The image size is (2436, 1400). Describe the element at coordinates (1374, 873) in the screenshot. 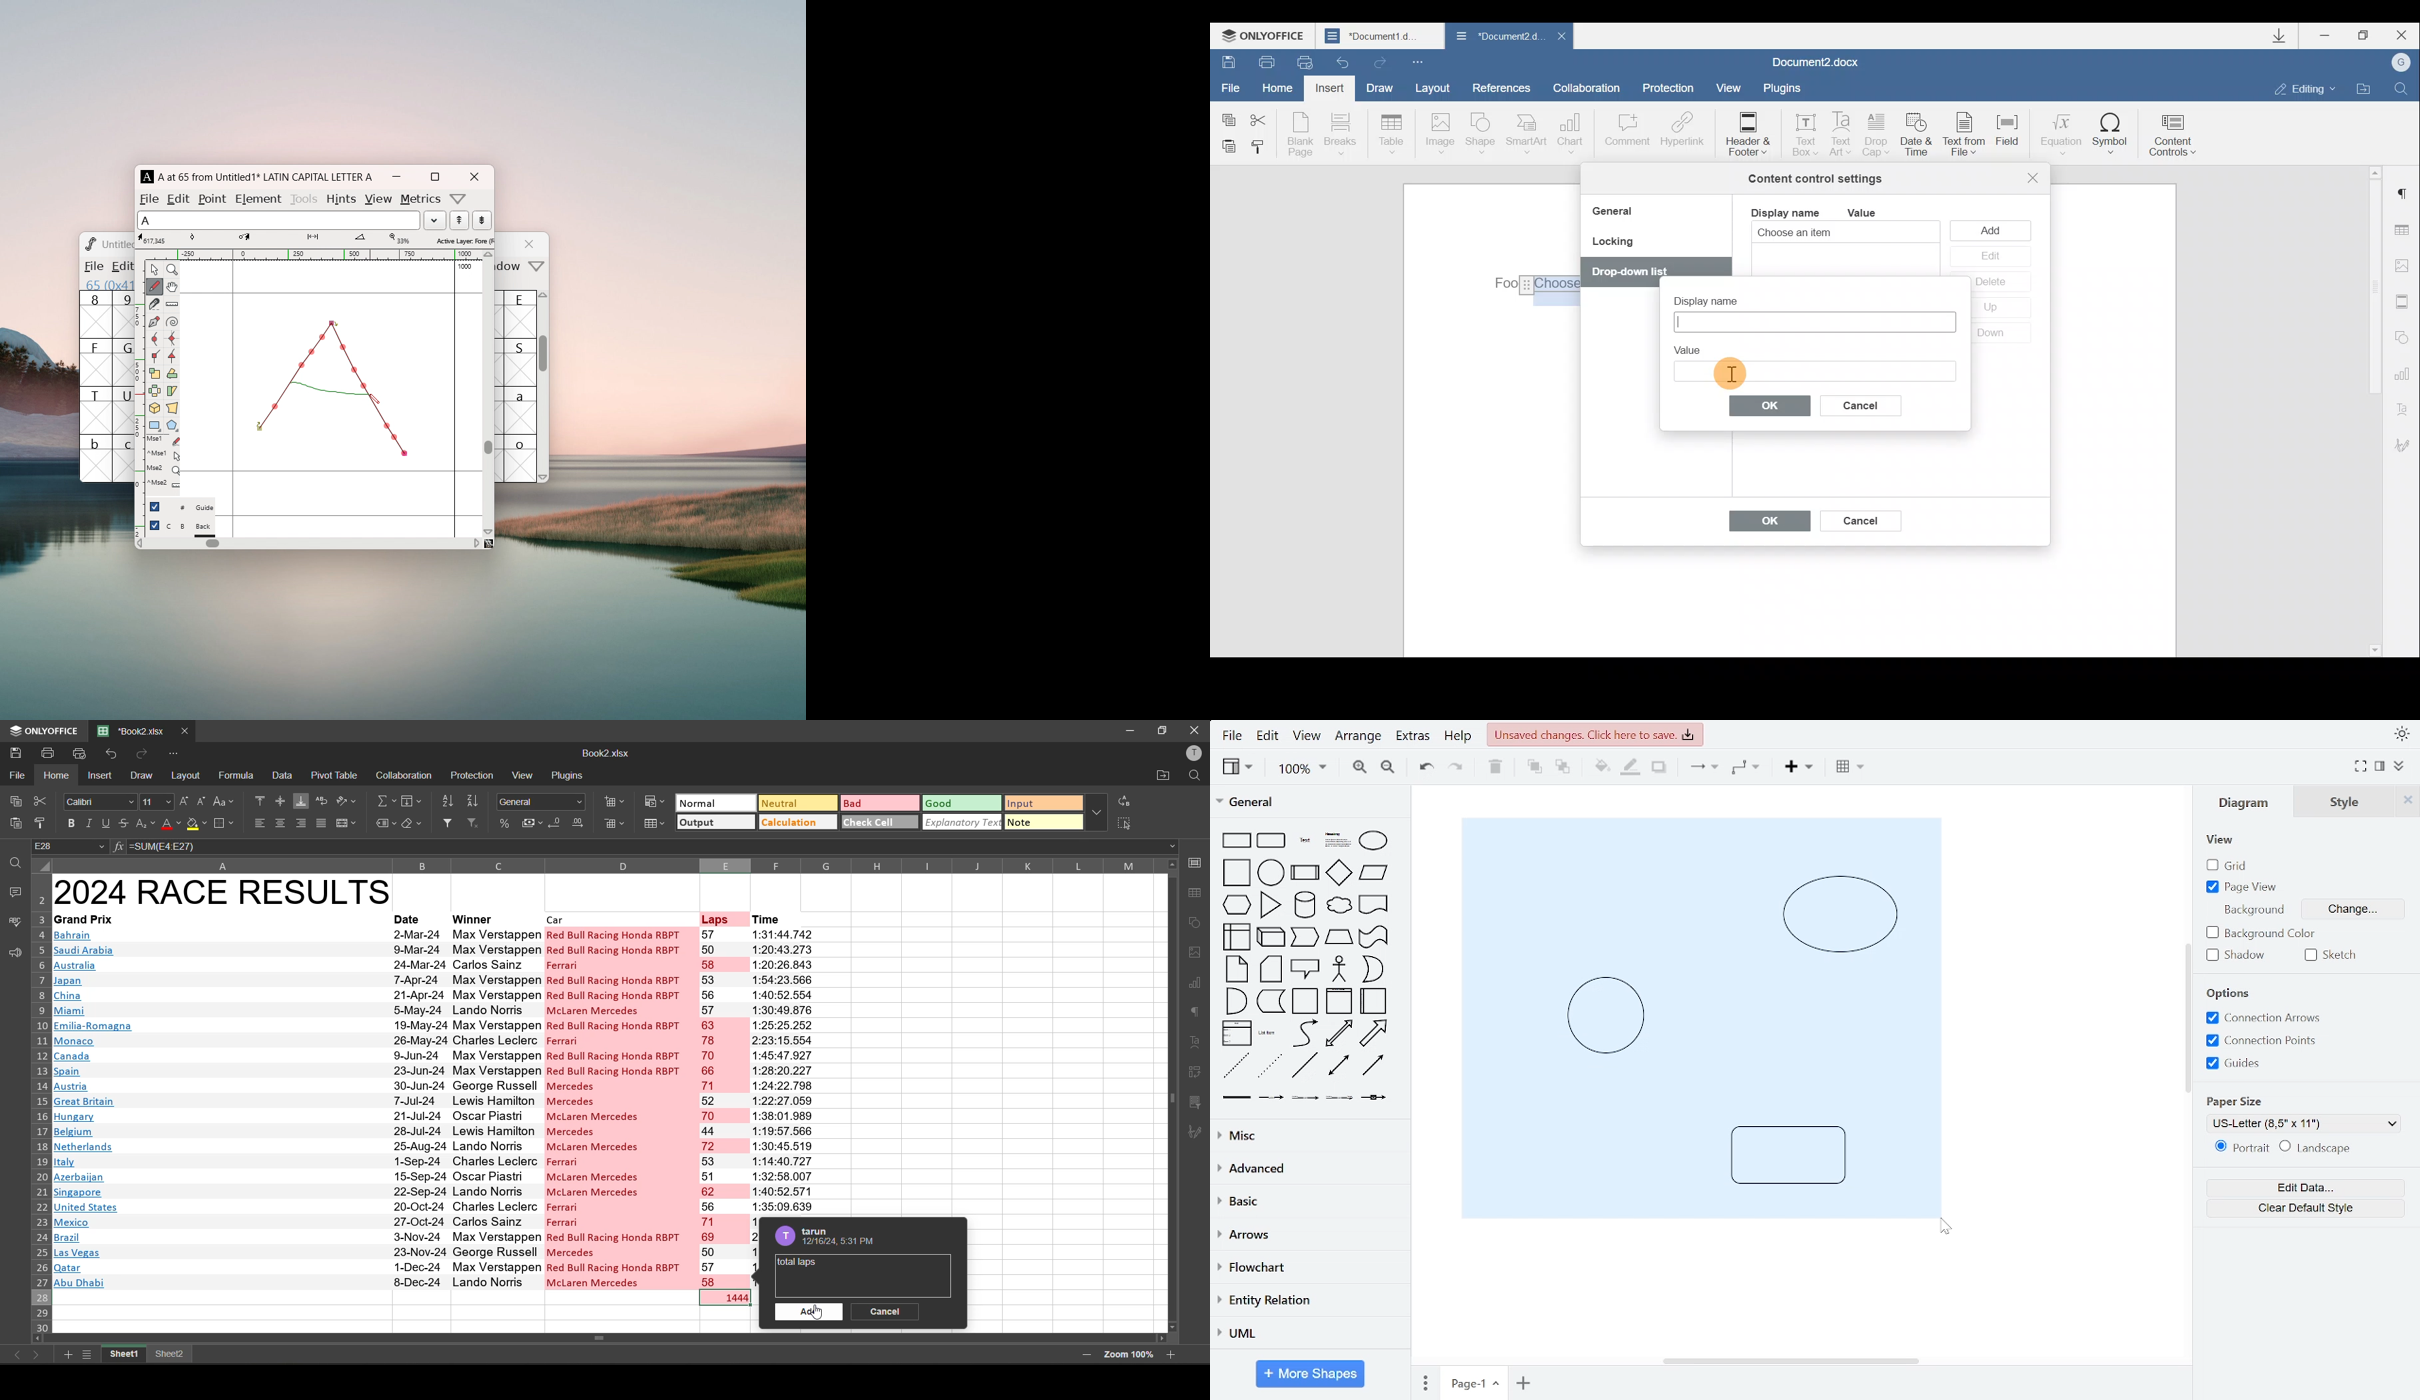

I see `parallelgram` at that location.